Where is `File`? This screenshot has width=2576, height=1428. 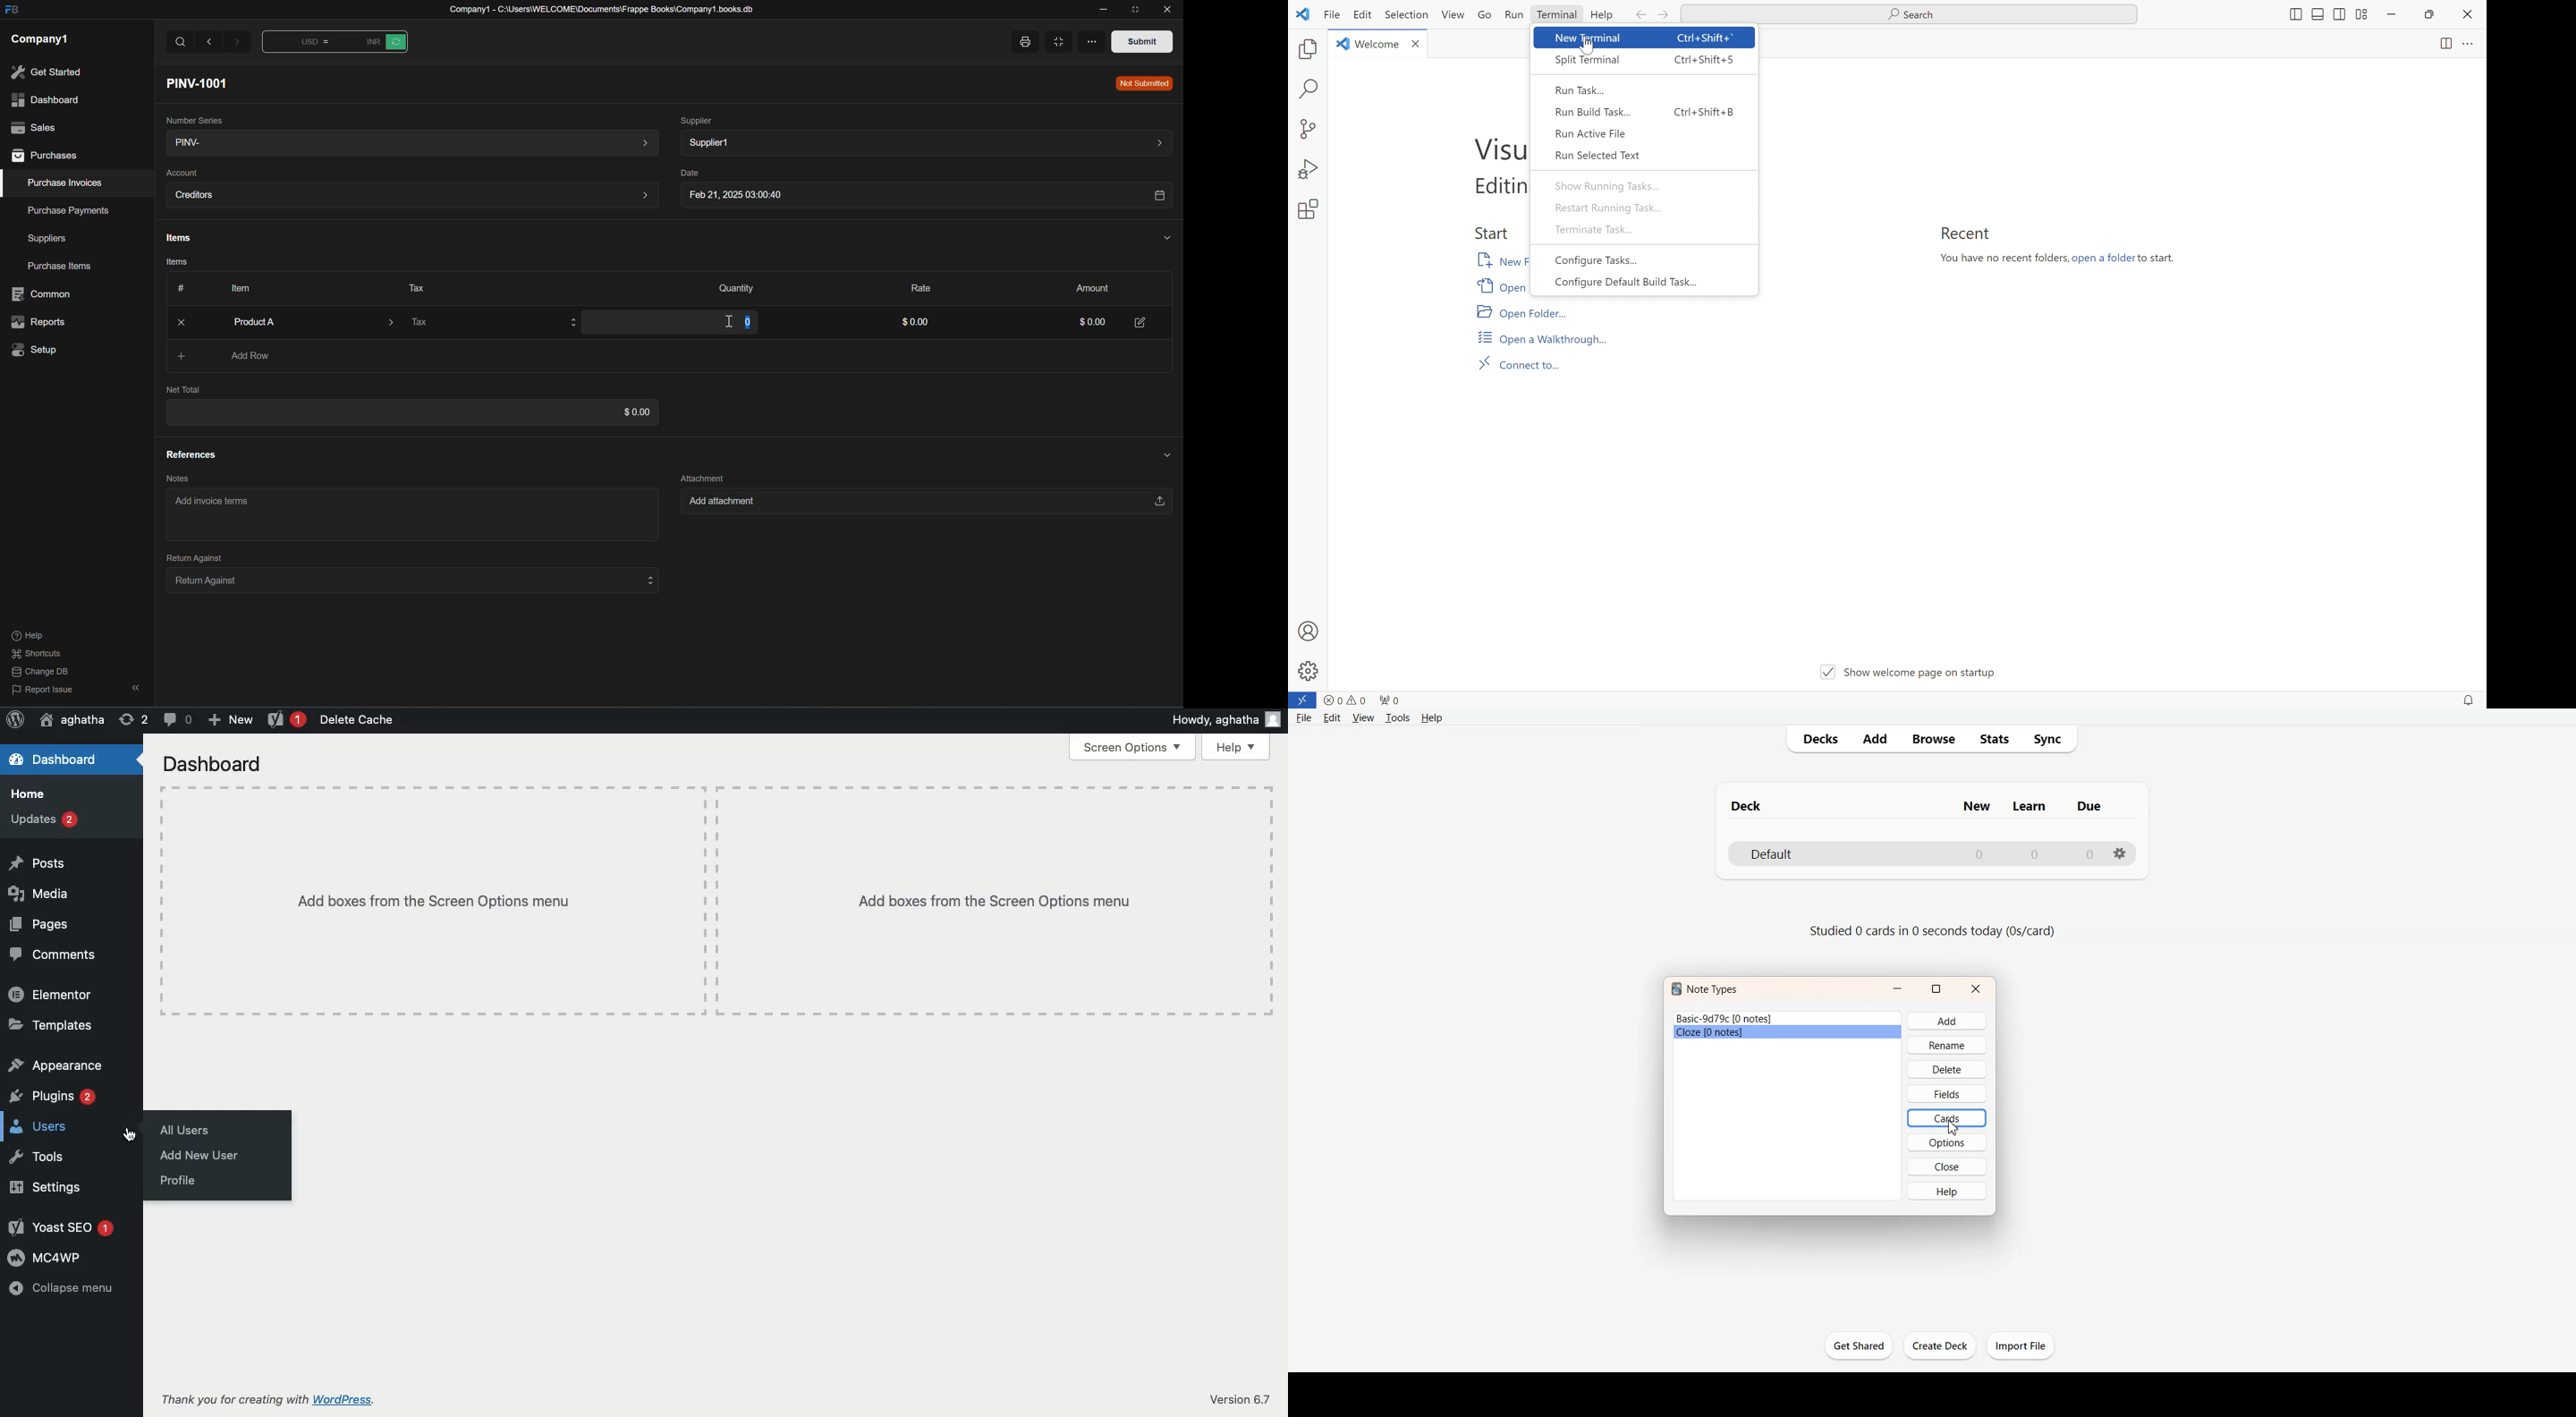 File is located at coordinates (1788, 1033).